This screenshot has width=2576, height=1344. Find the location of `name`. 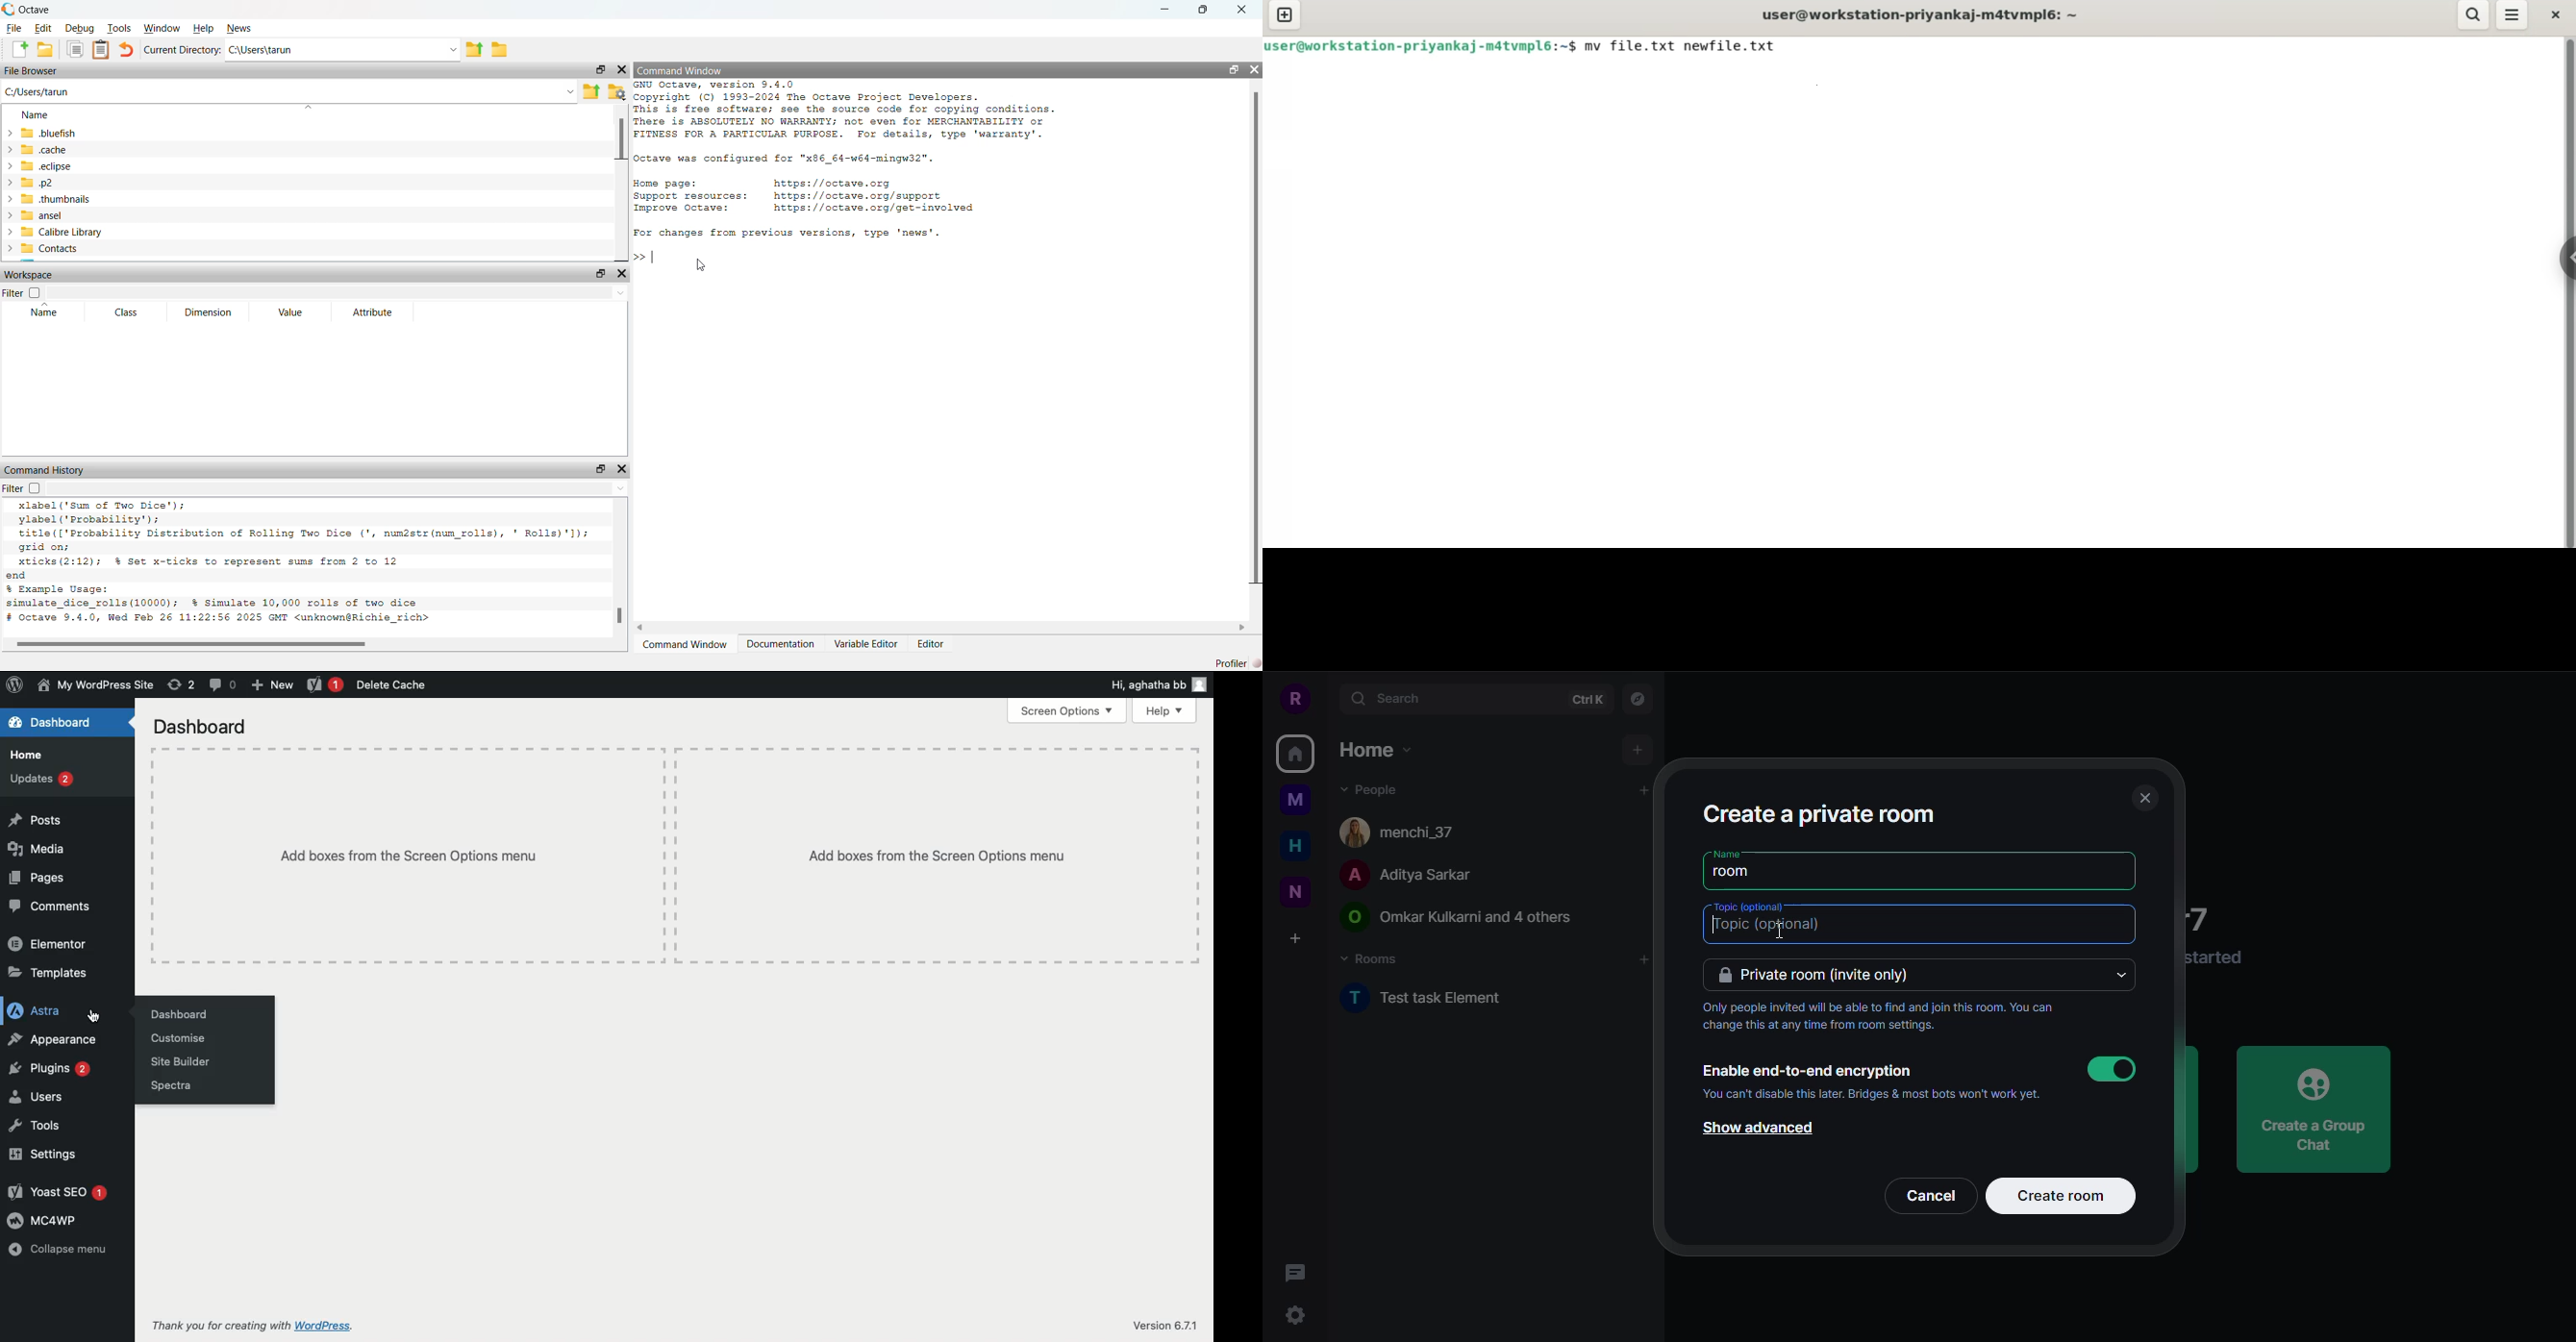

name is located at coordinates (1726, 853).